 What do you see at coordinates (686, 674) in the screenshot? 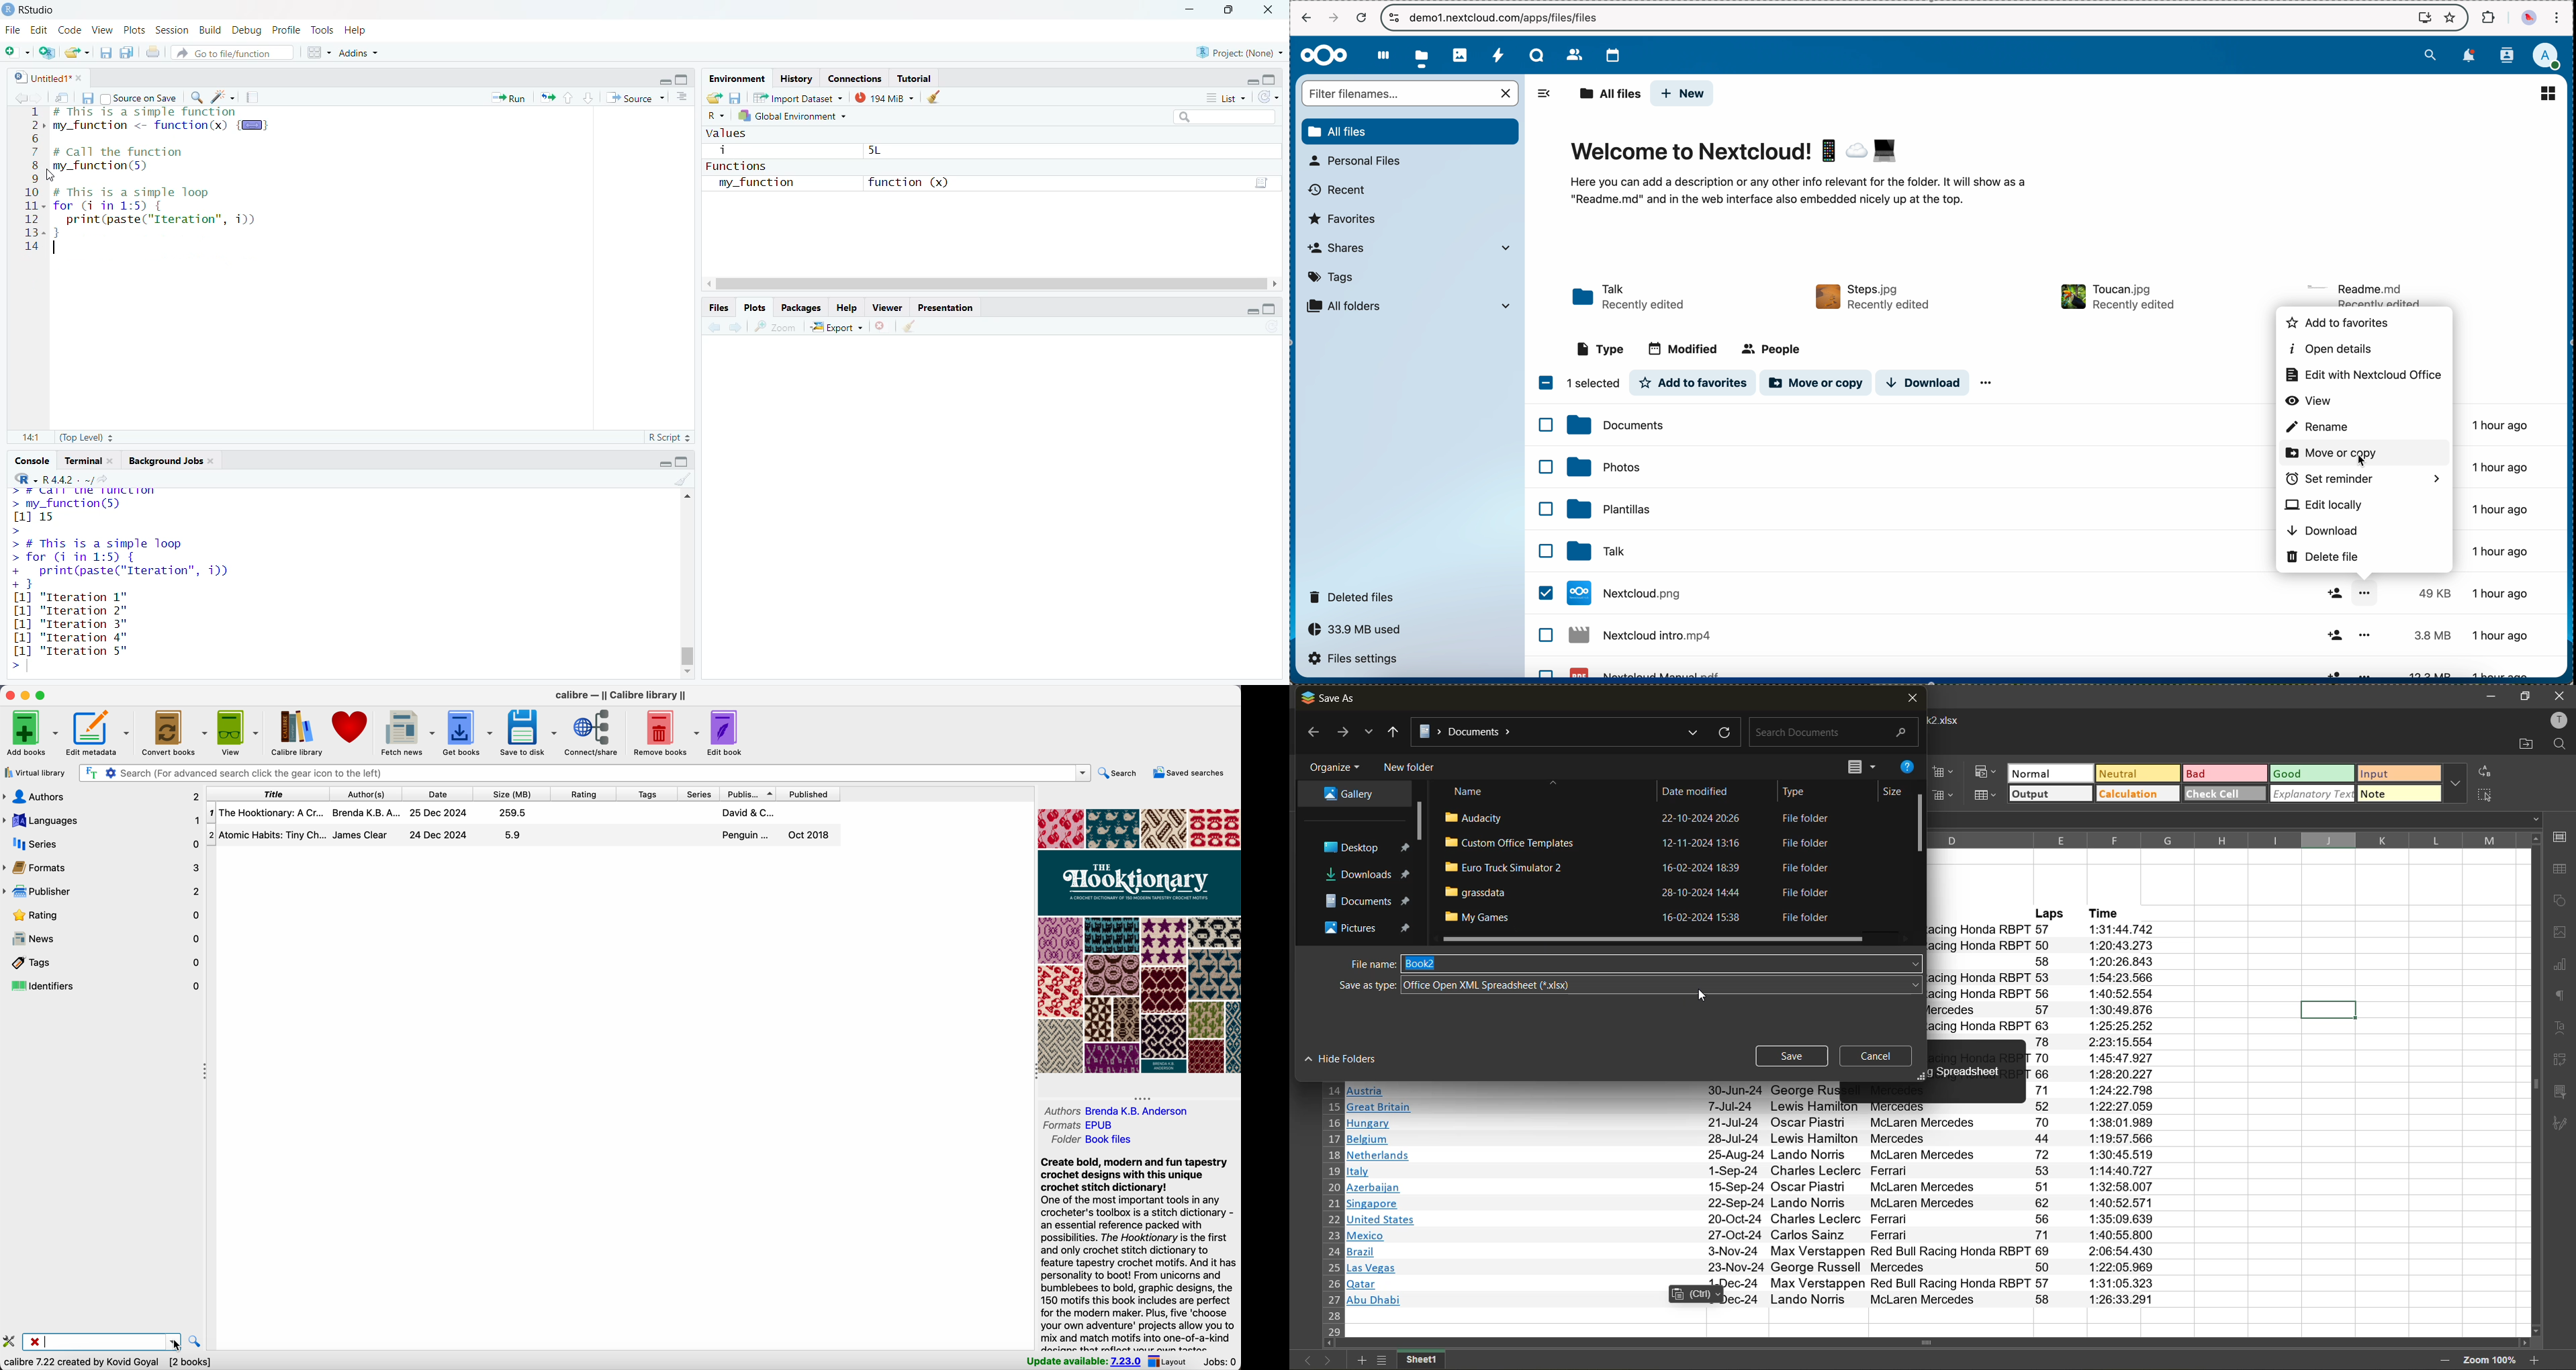
I see `move down` at bounding box center [686, 674].